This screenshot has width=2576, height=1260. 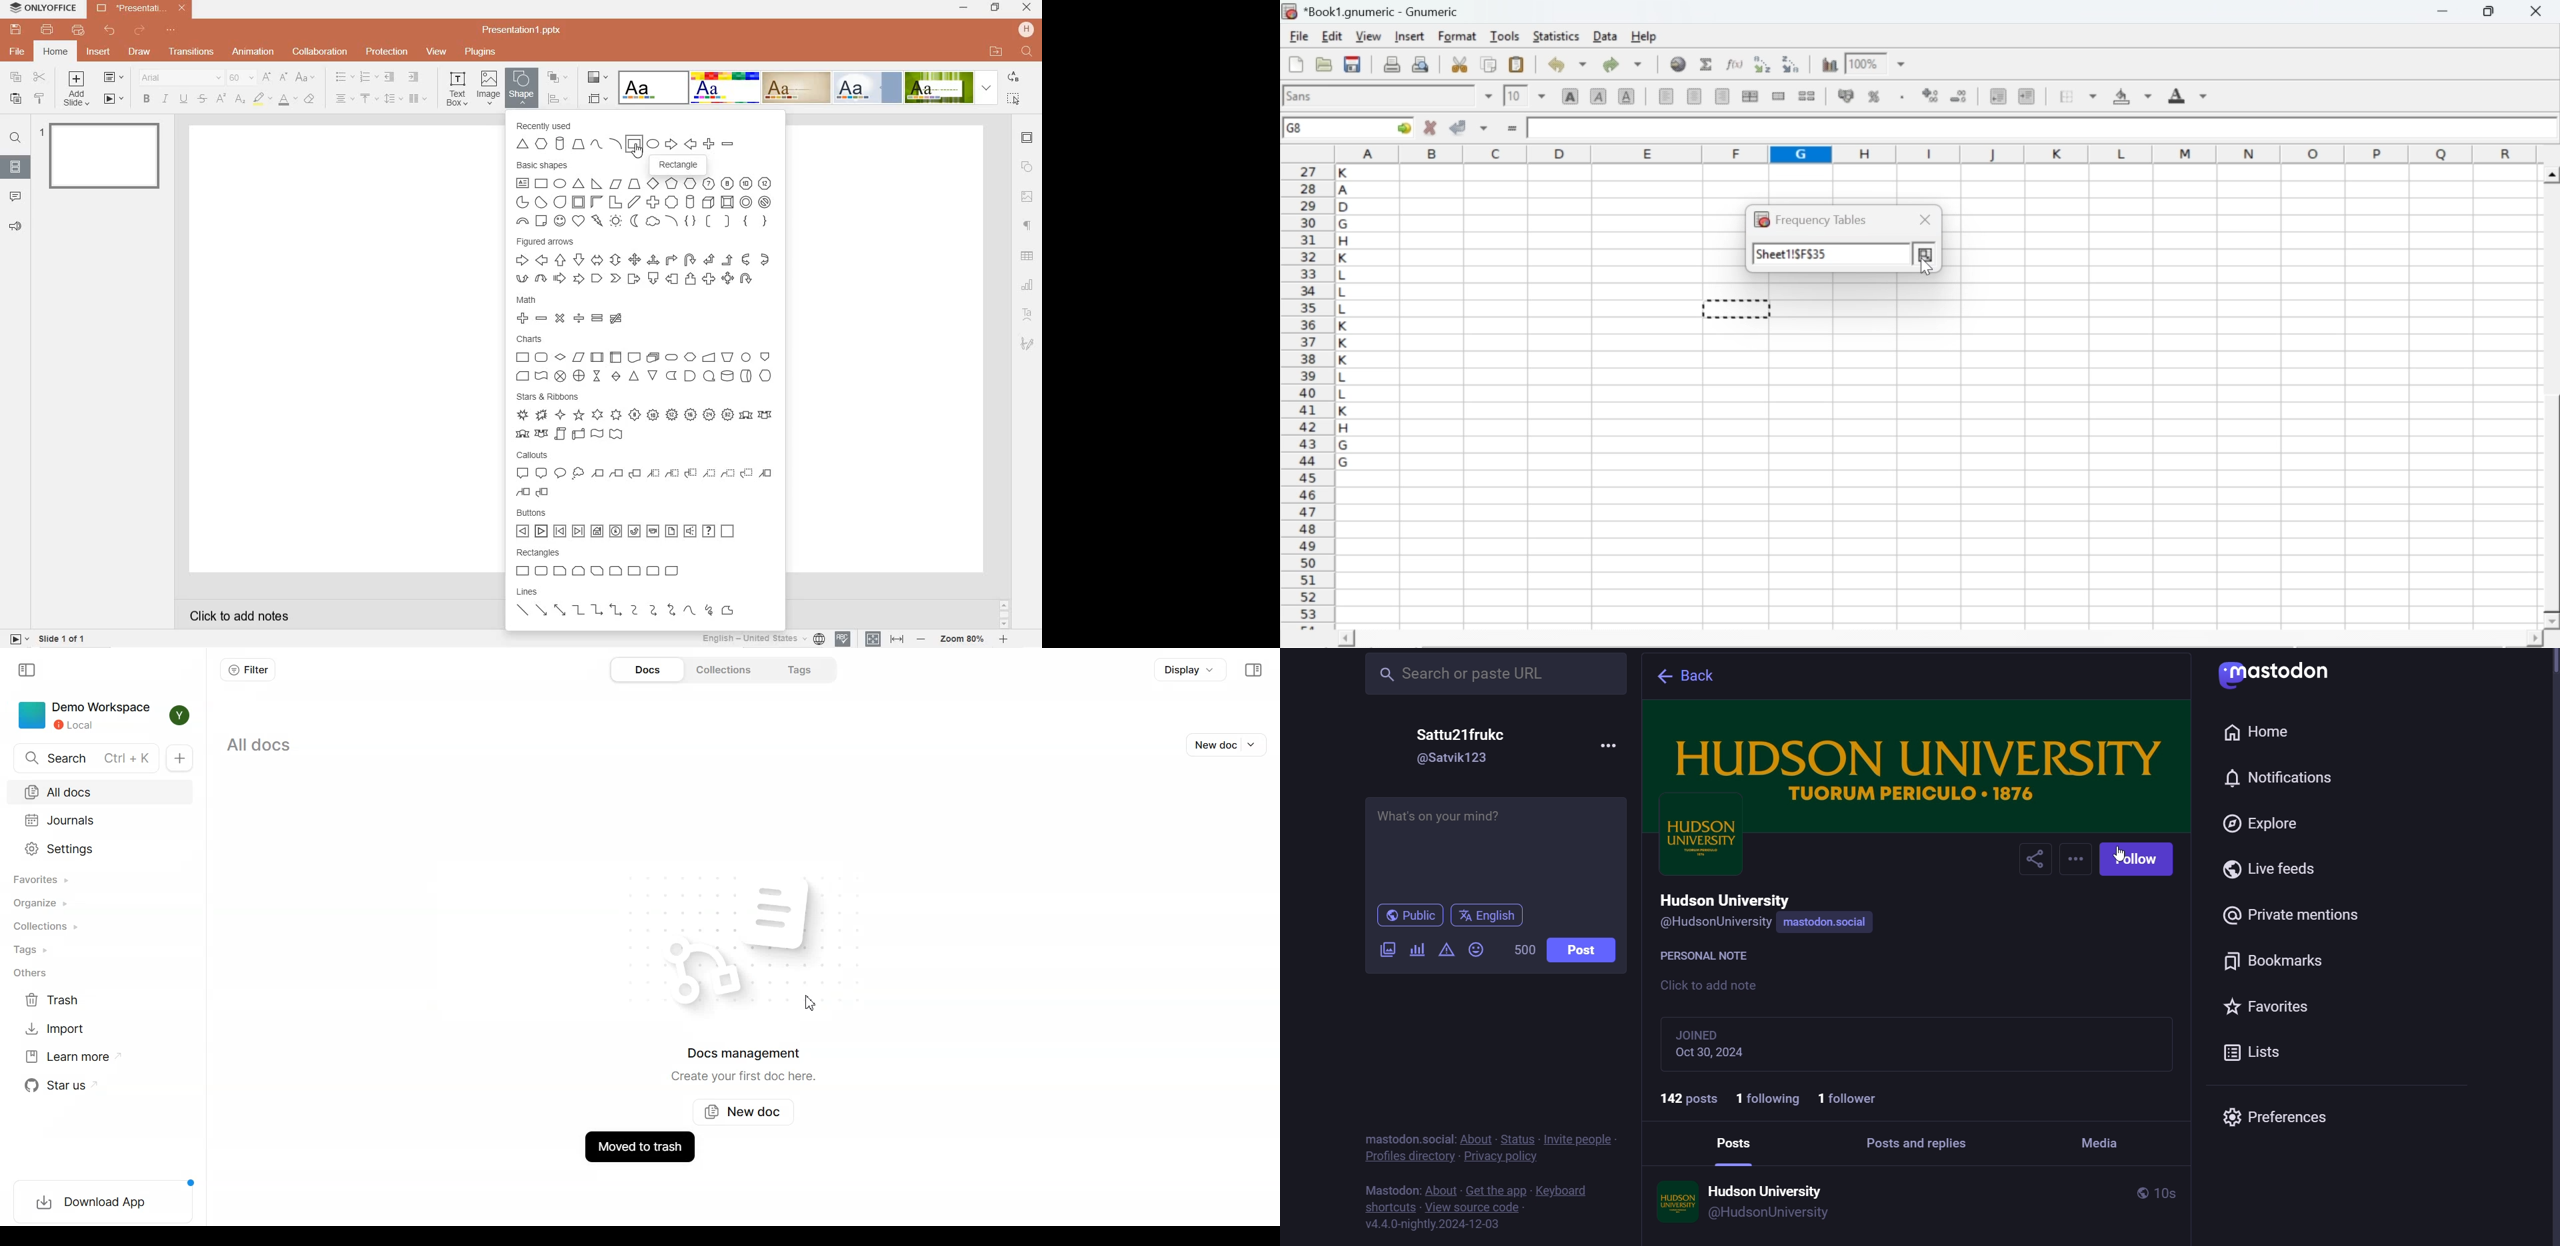 What do you see at coordinates (616, 184) in the screenshot?
I see `Parallelogram` at bounding box center [616, 184].